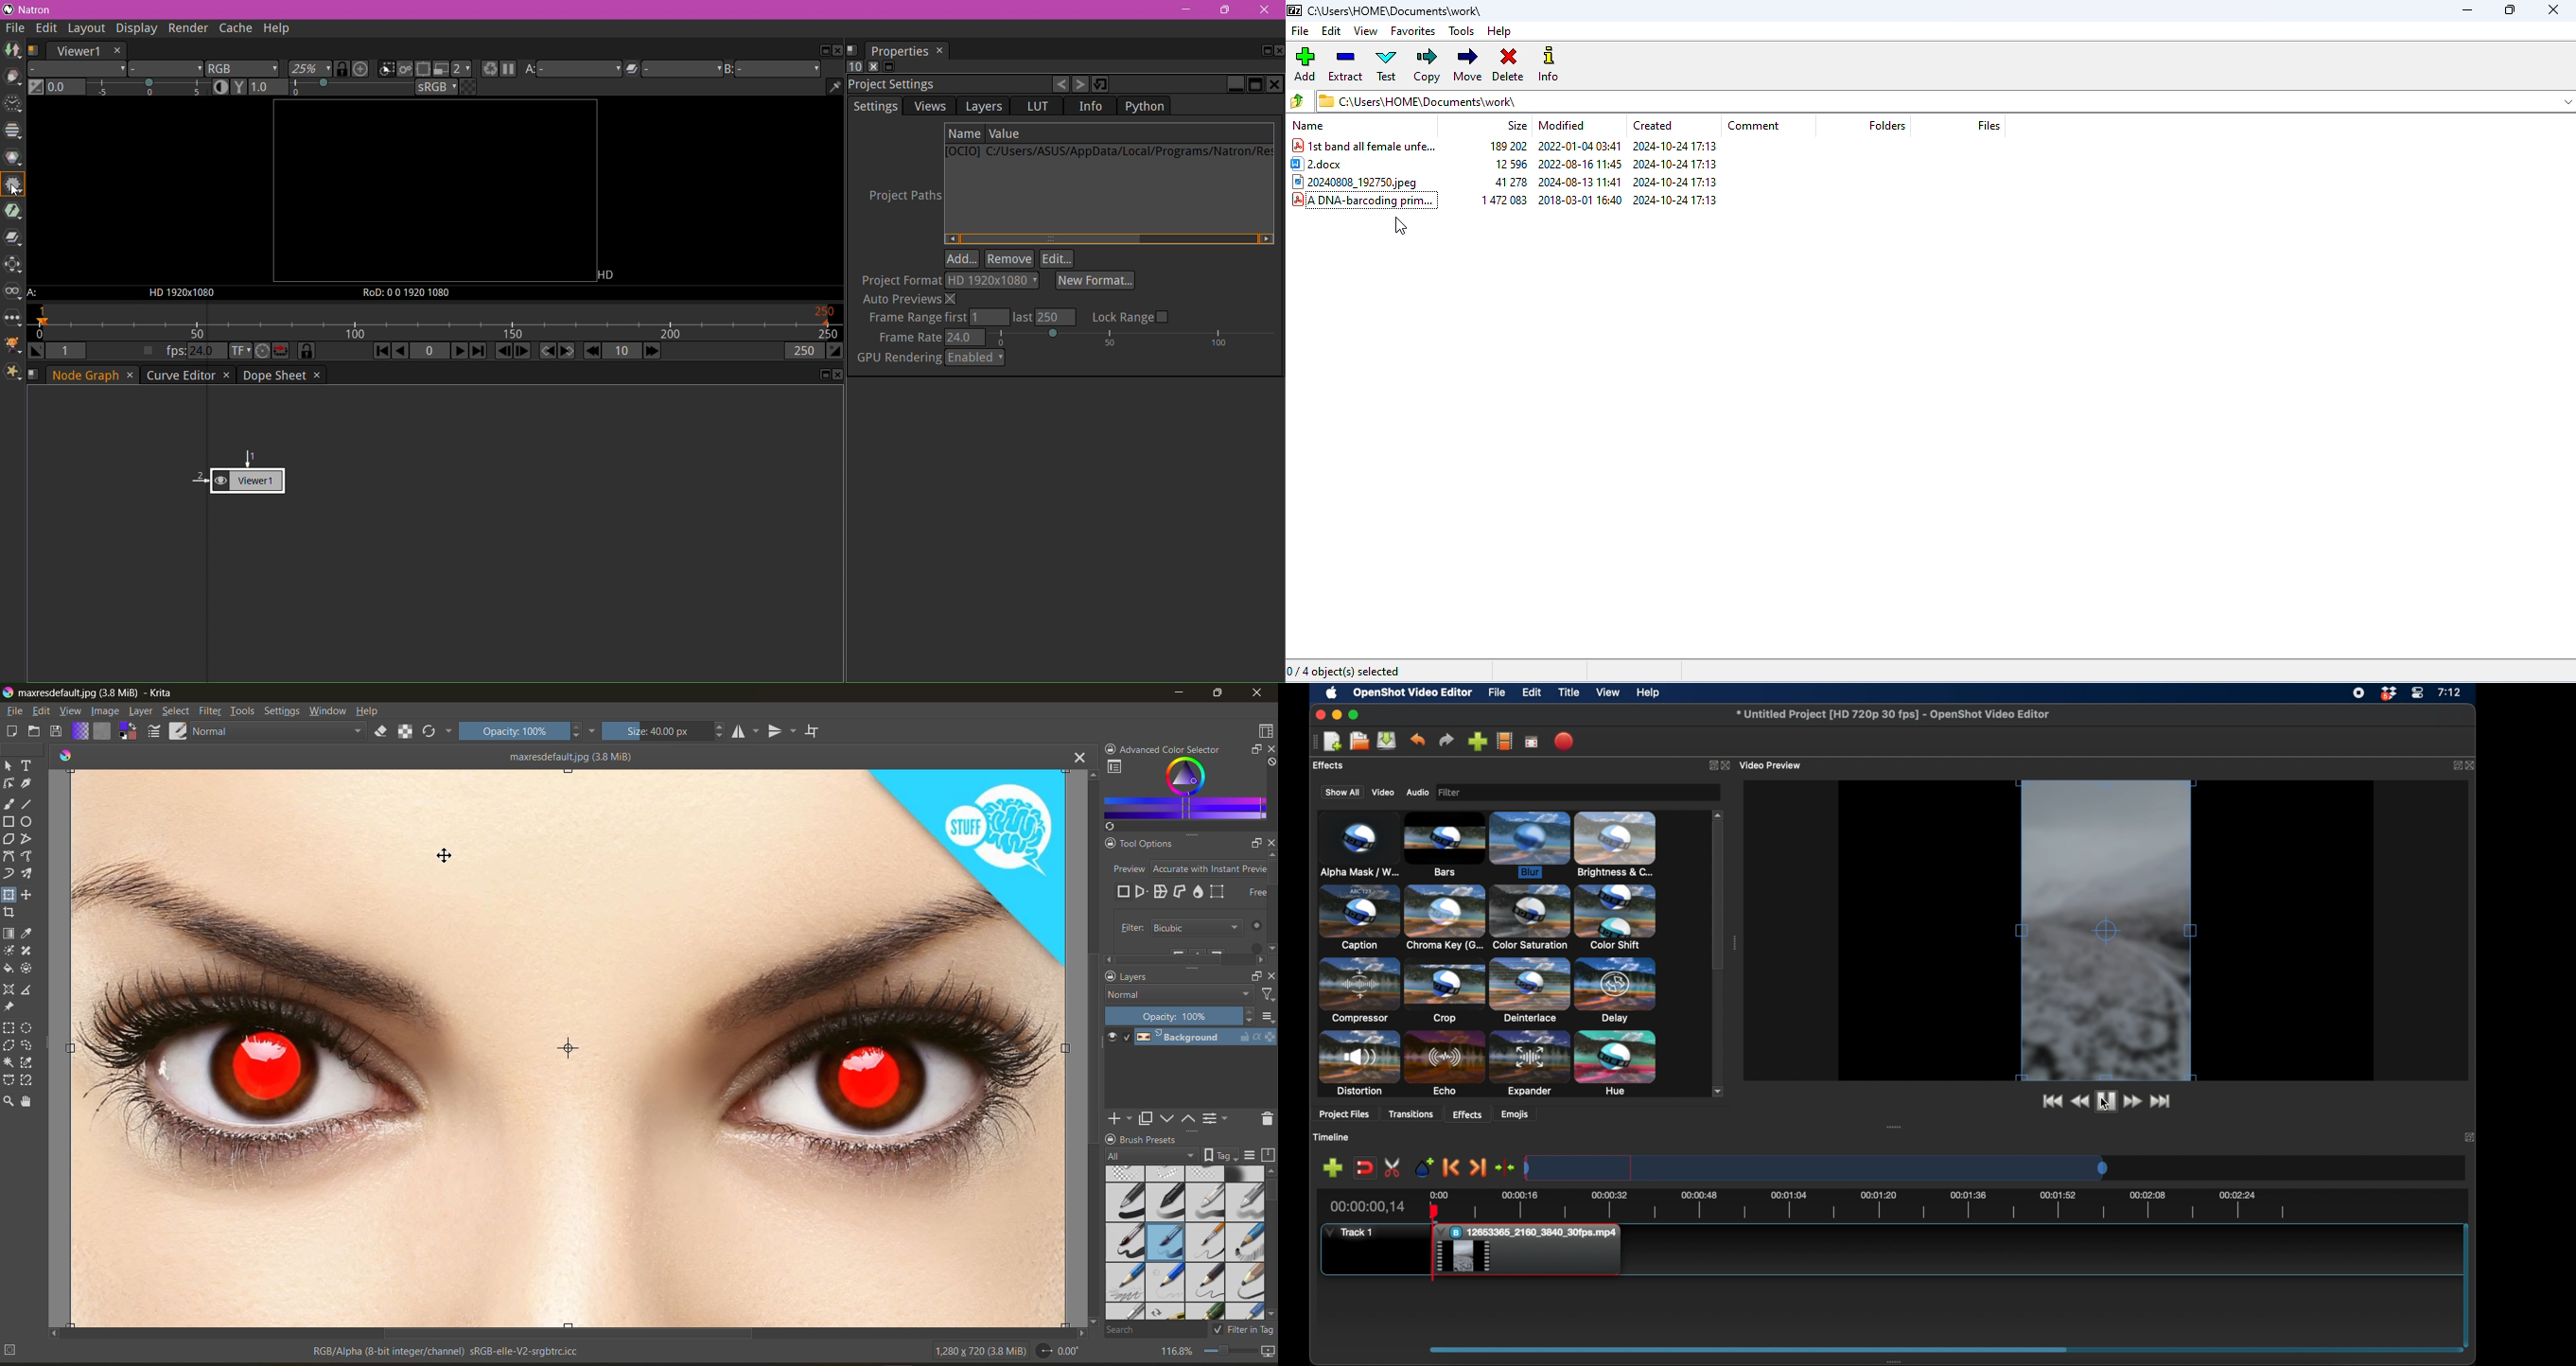  I want to click on show tag box, so click(1222, 1155).